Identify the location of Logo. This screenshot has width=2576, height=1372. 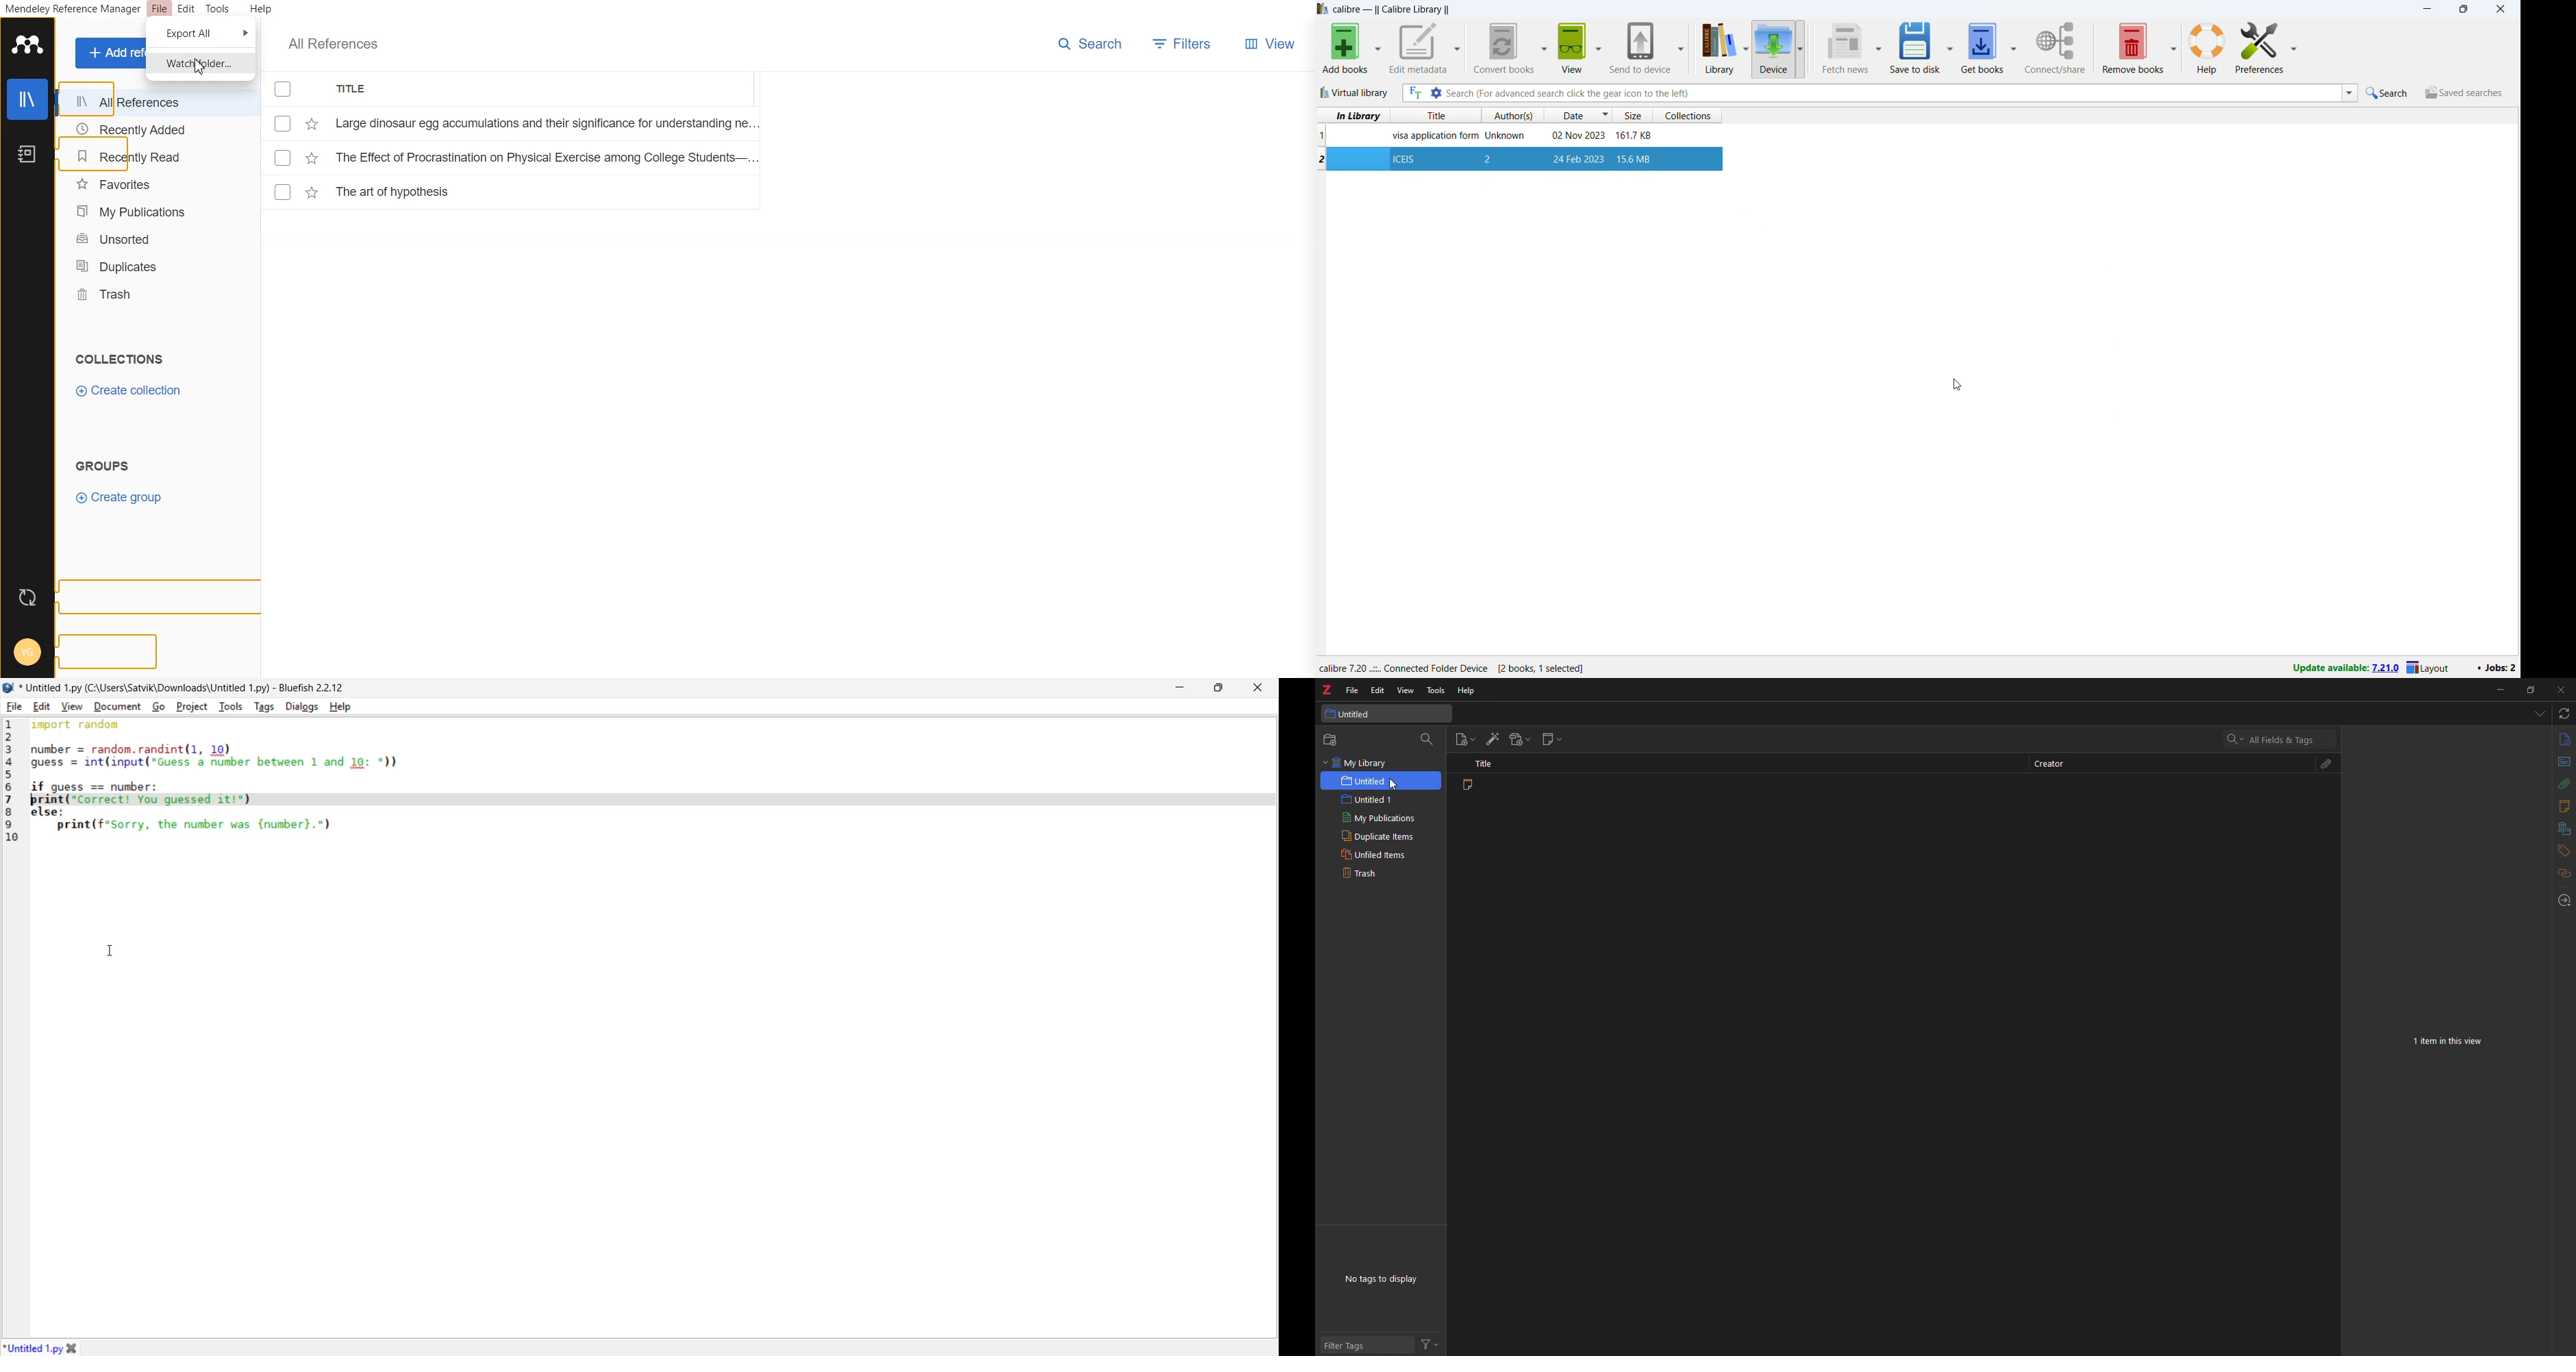
(27, 46).